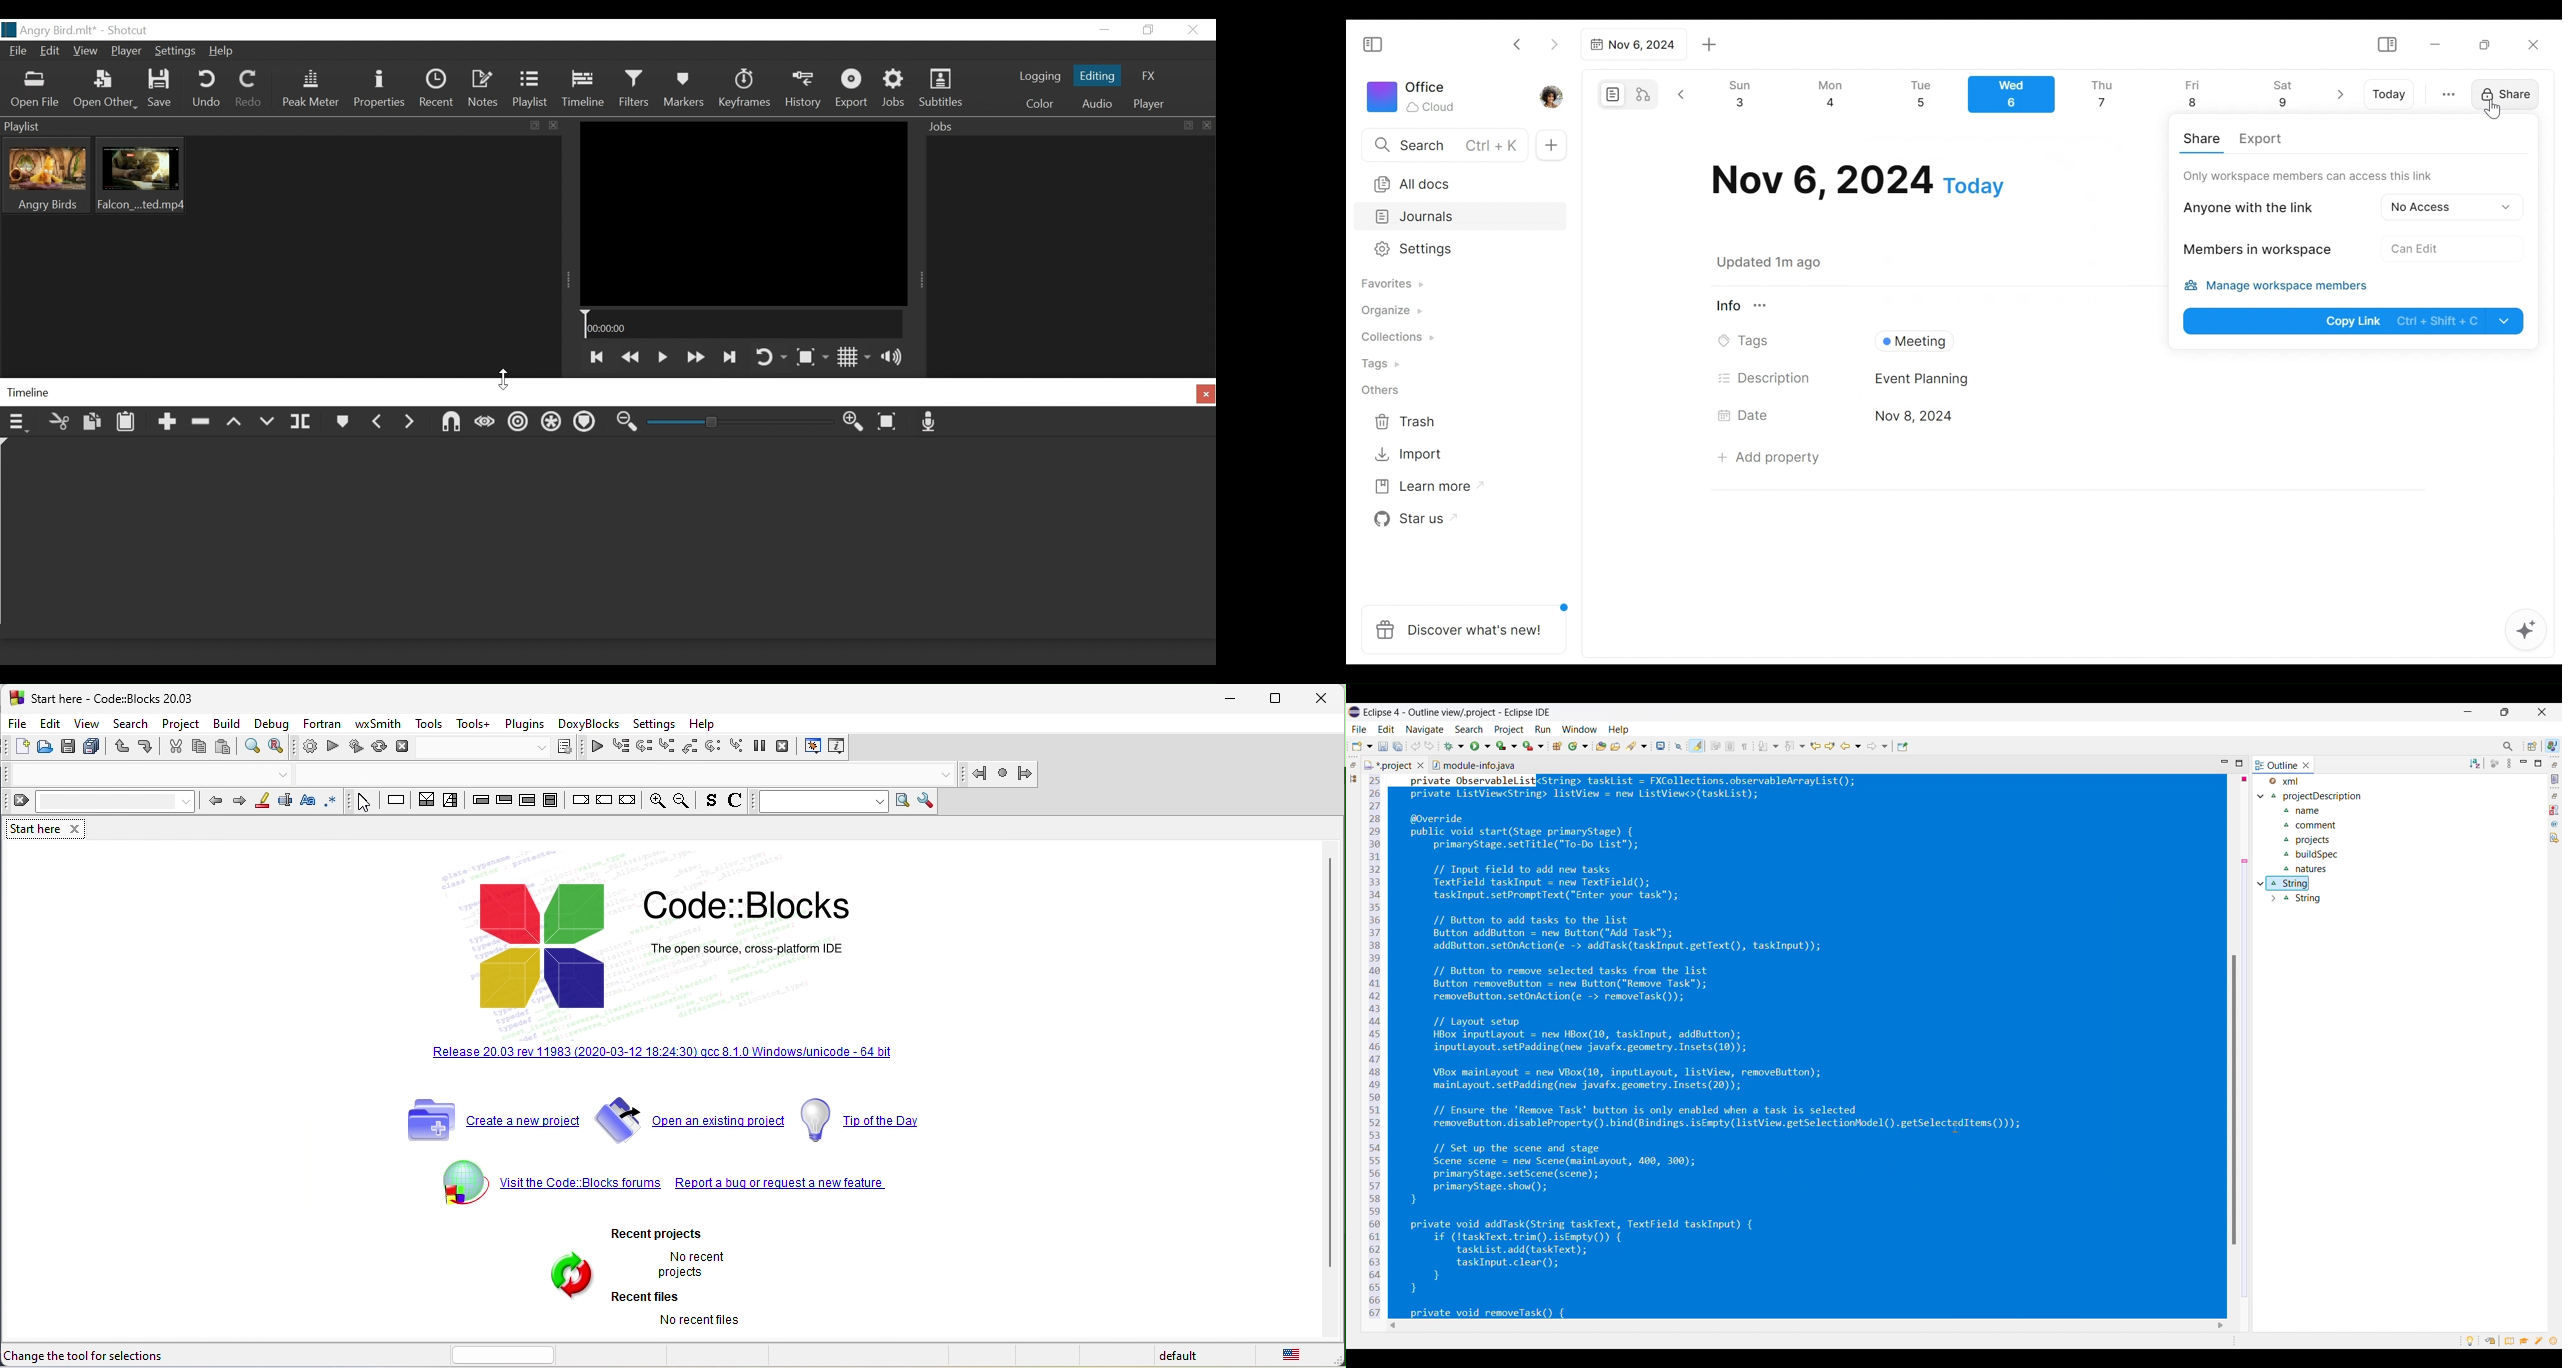 Image resolution: width=2576 pixels, height=1372 pixels. Describe the element at coordinates (254, 750) in the screenshot. I see `find` at that location.